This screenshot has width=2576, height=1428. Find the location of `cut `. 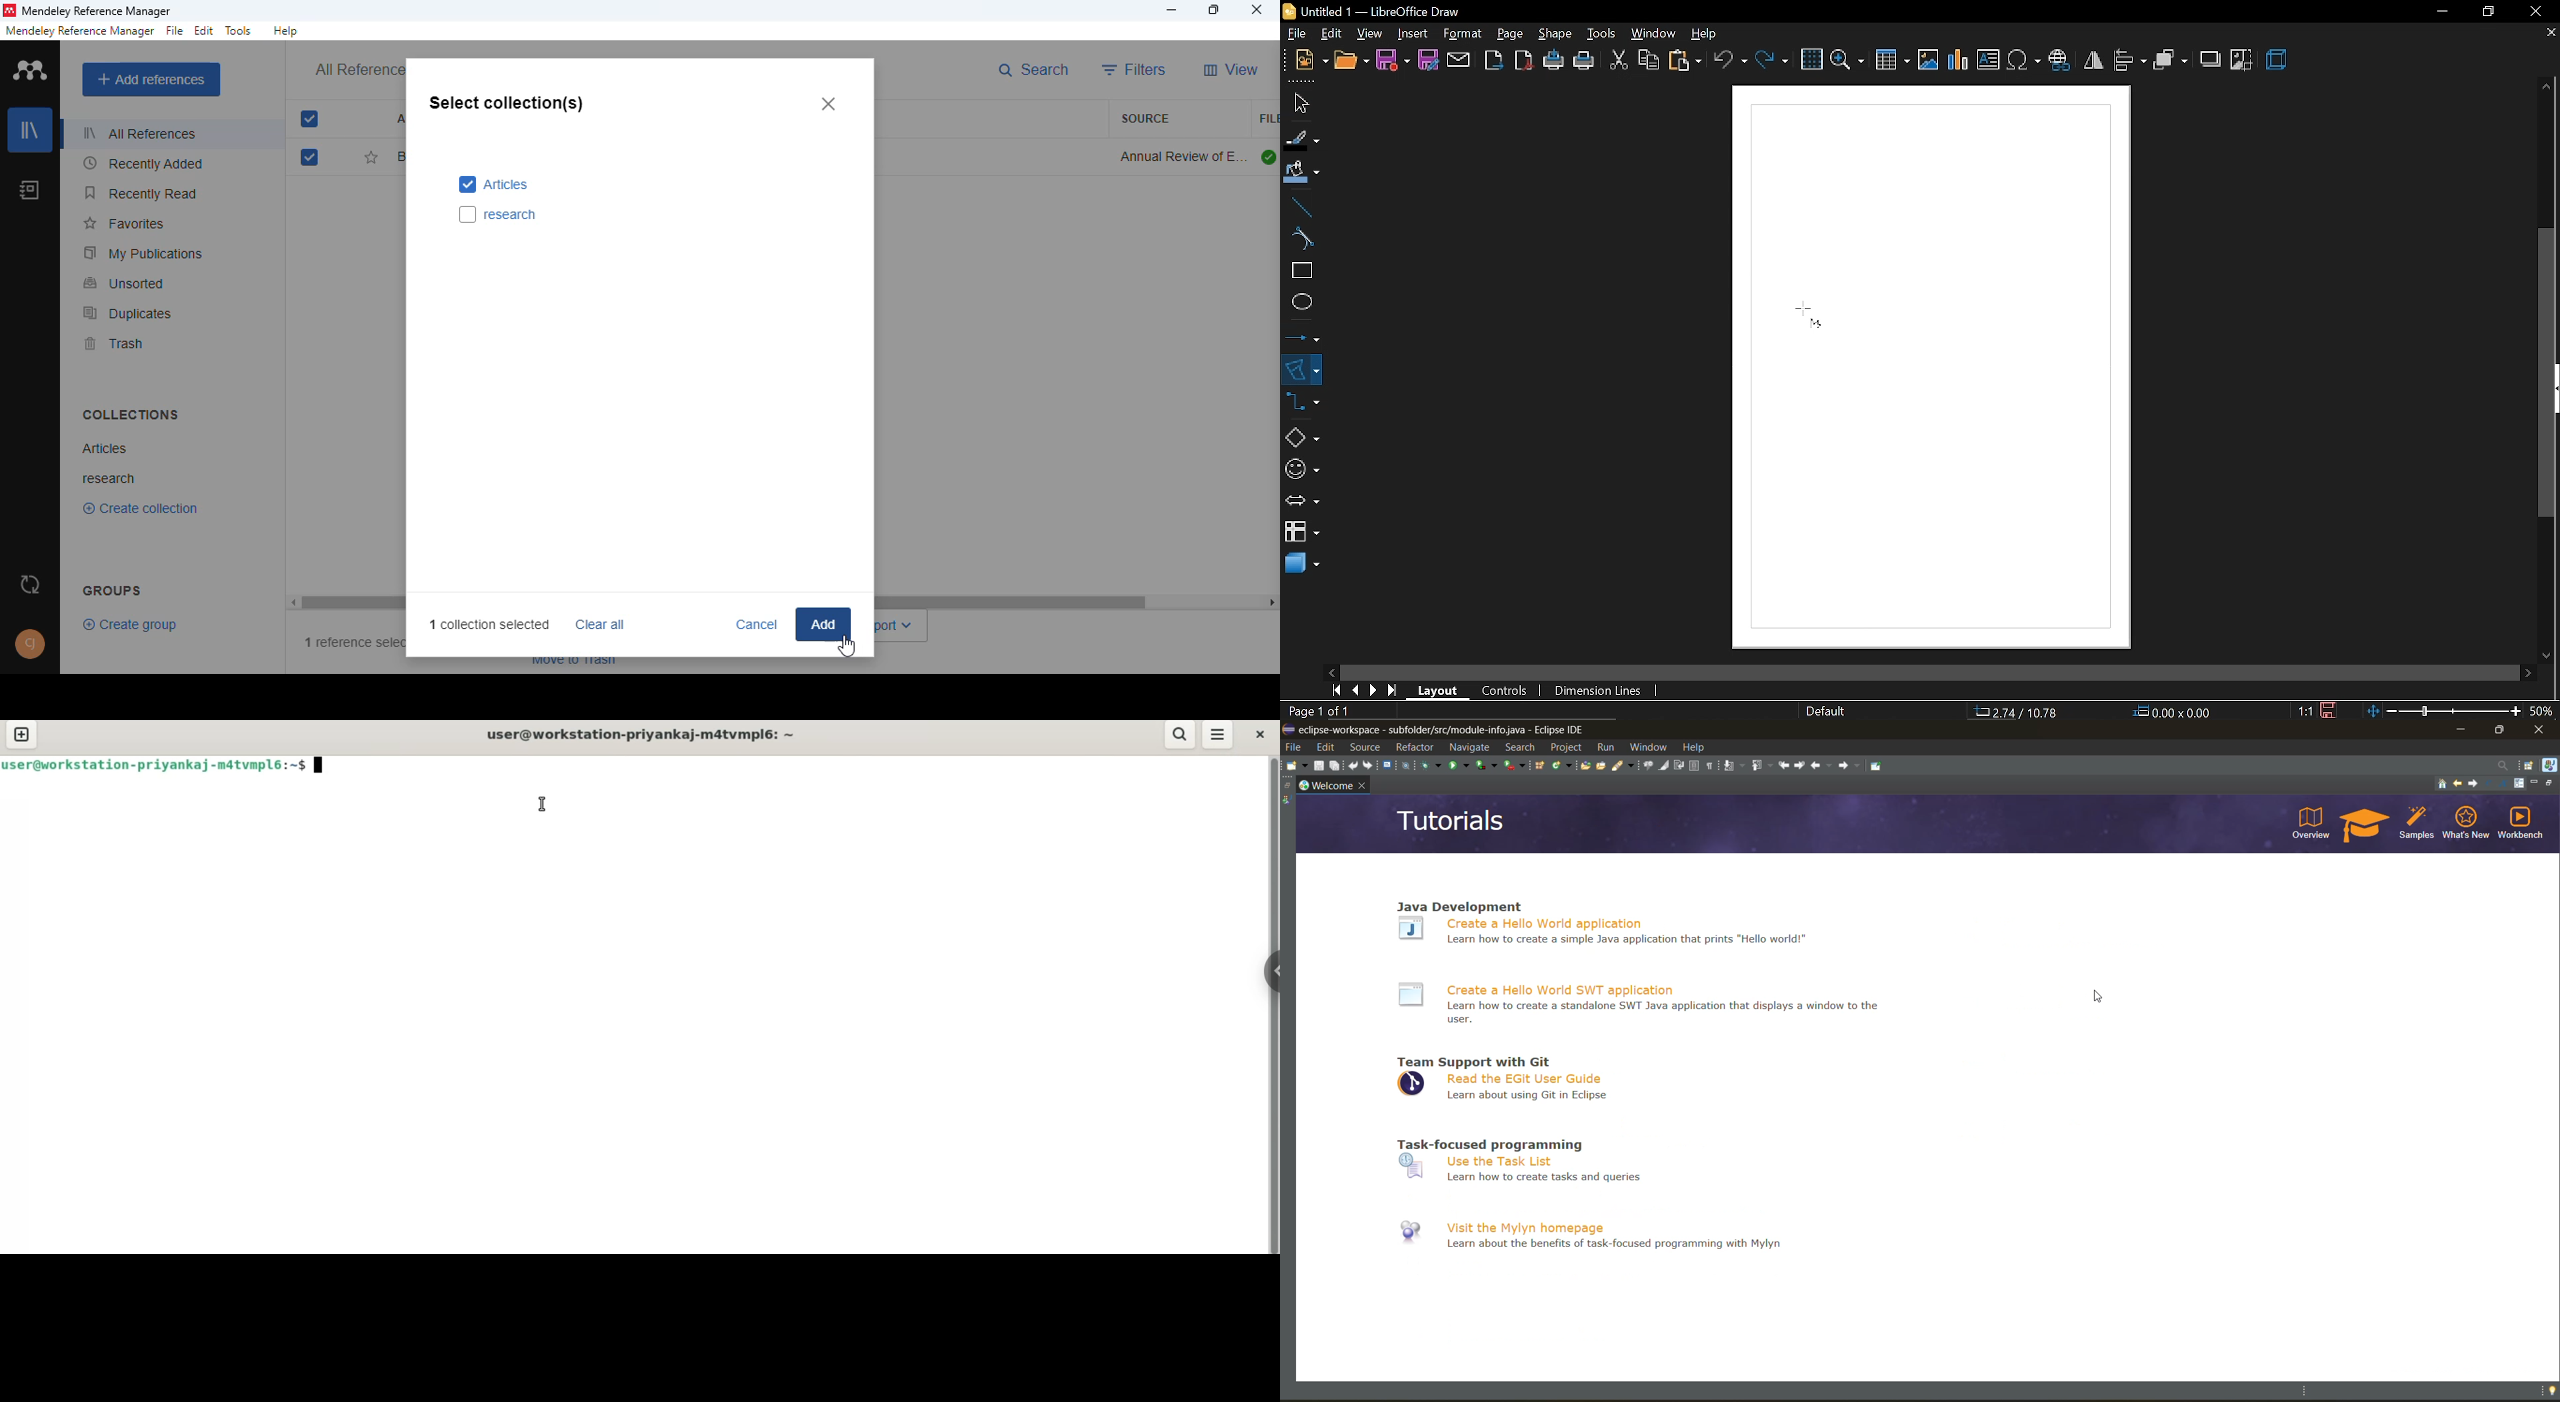

cut  is located at coordinates (1618, 58).